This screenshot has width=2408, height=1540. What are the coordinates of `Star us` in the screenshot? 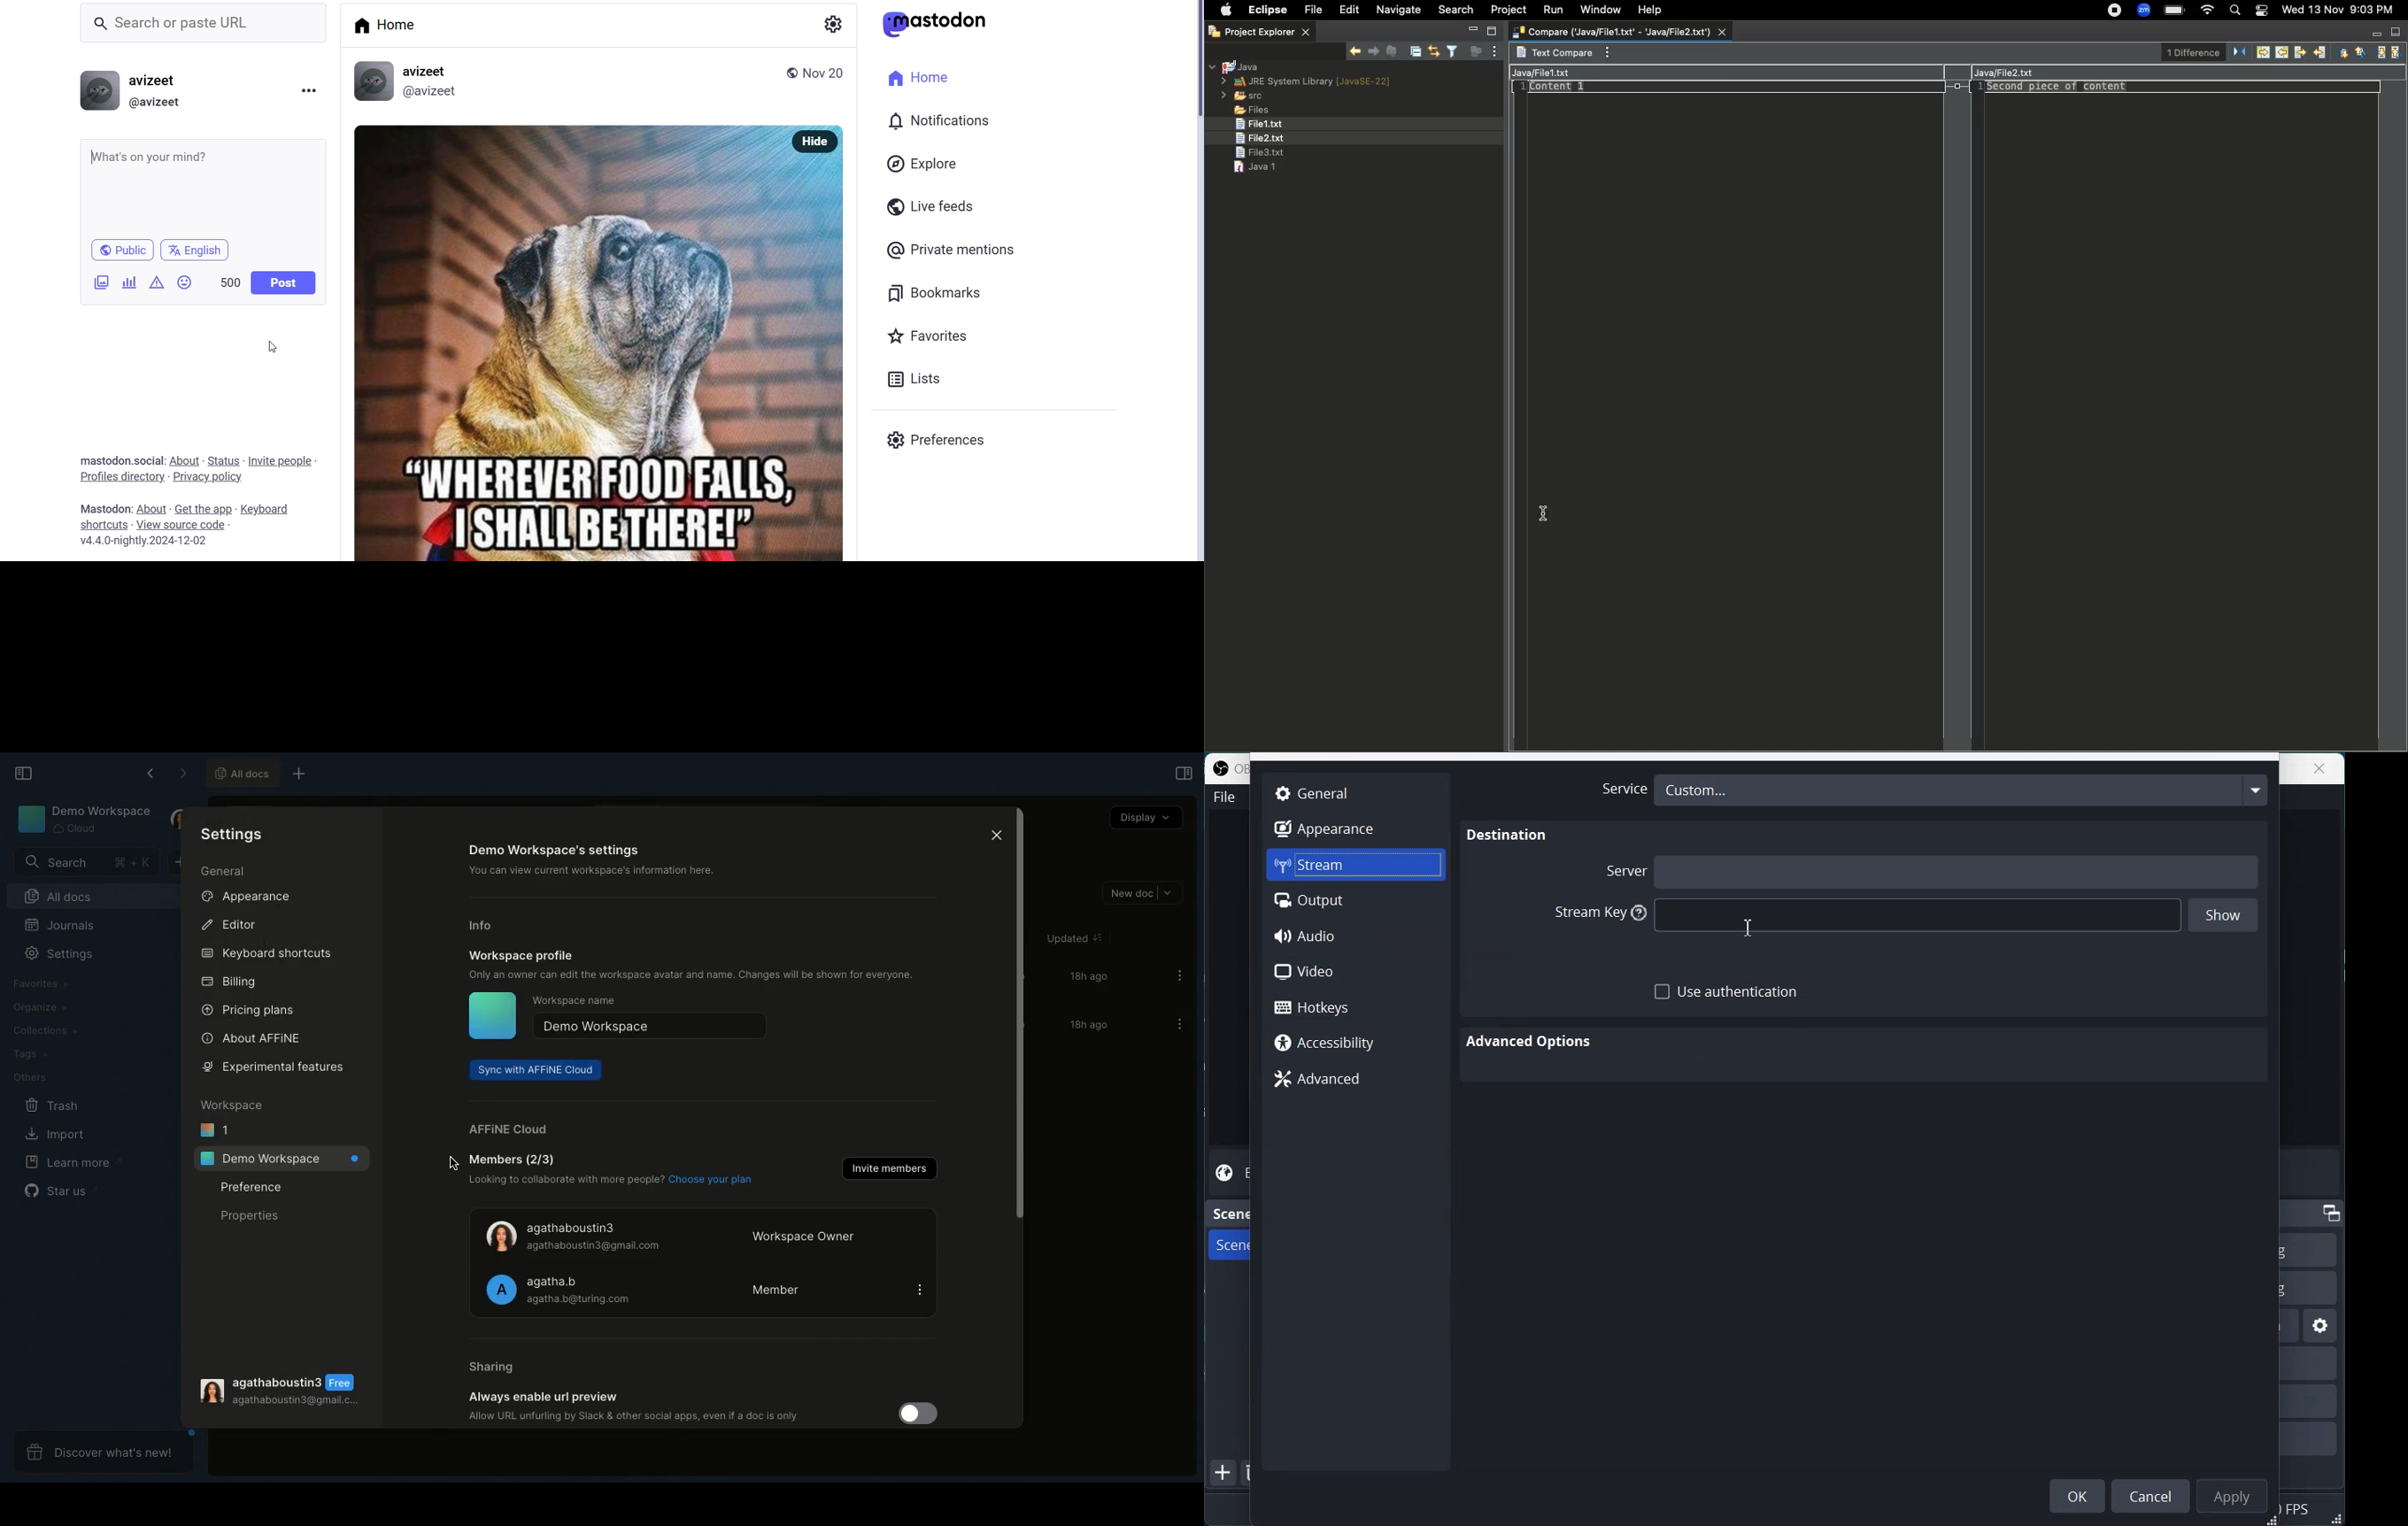 It's located at (60, 1190).